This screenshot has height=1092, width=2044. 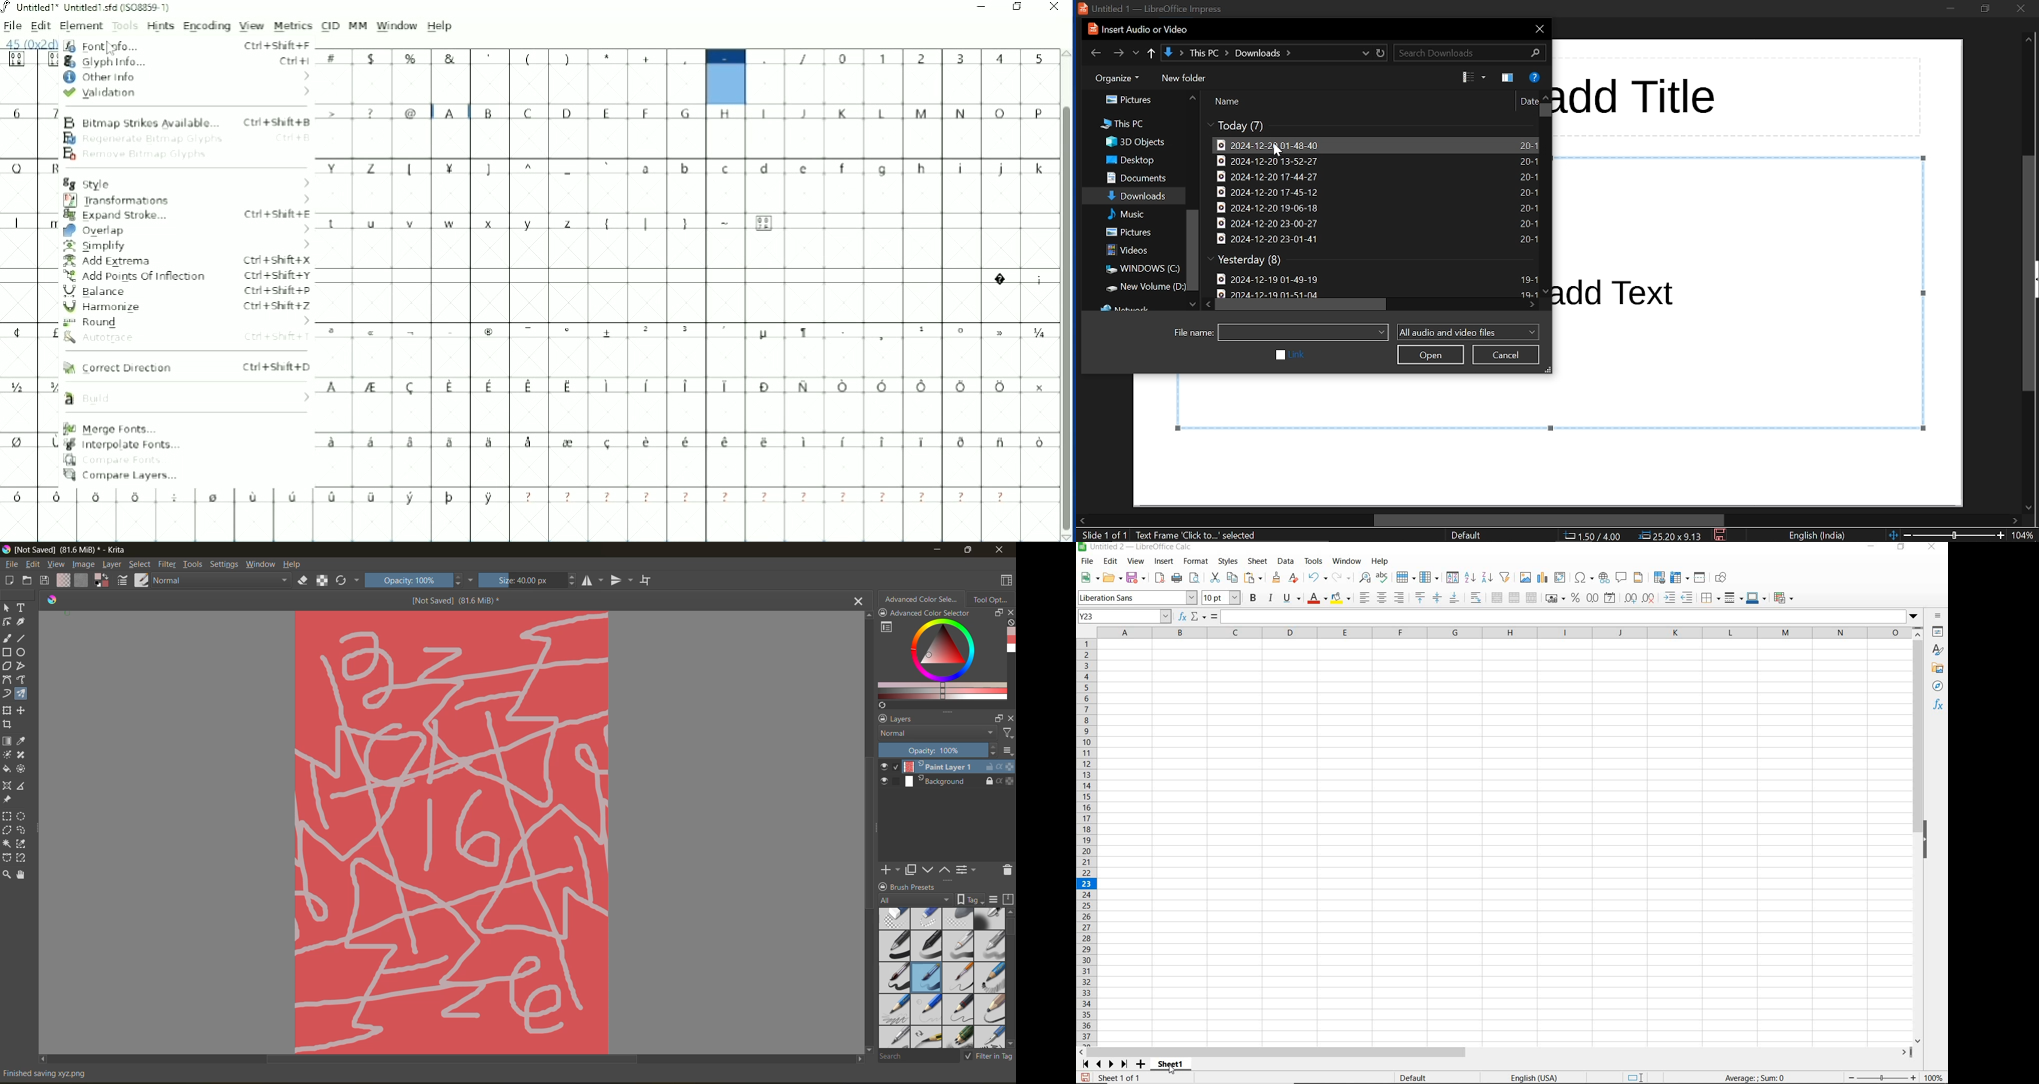 I want to click on wrap around mode, so click(x=648, y=580).